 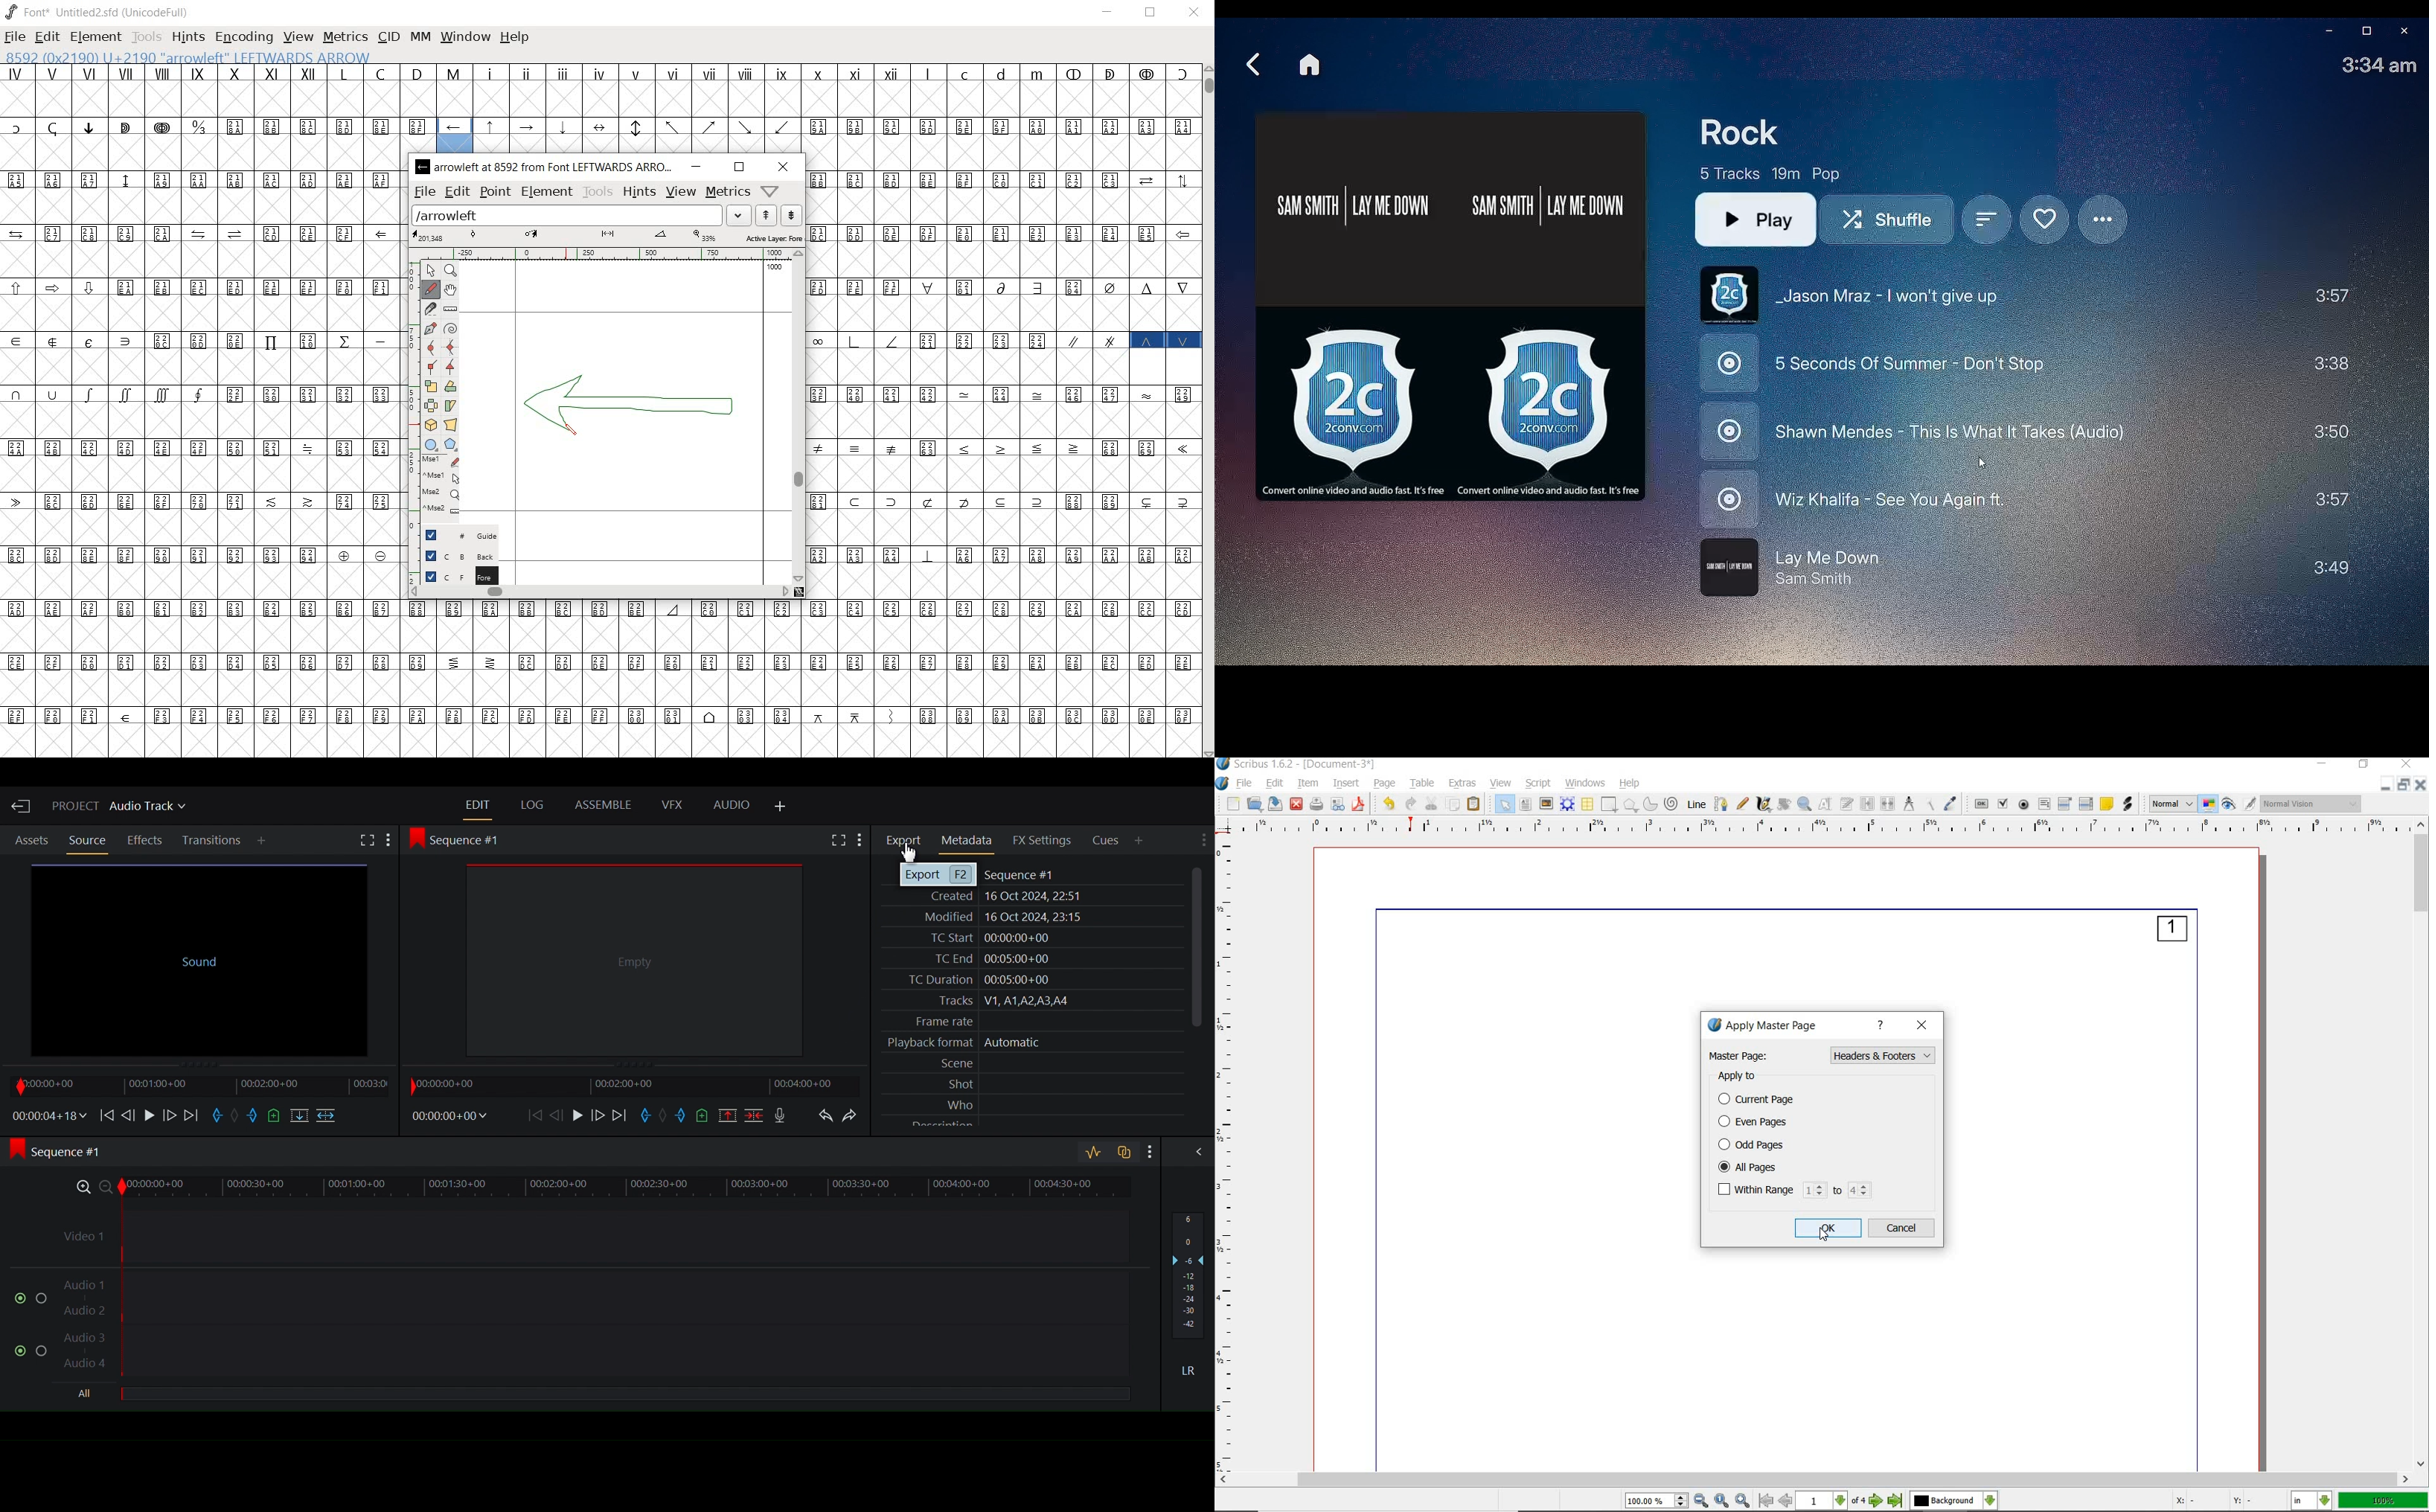 What do you see at coordinates (345, 38) in the screenshot?
I see `metrics` at bounding box center [345, 38].